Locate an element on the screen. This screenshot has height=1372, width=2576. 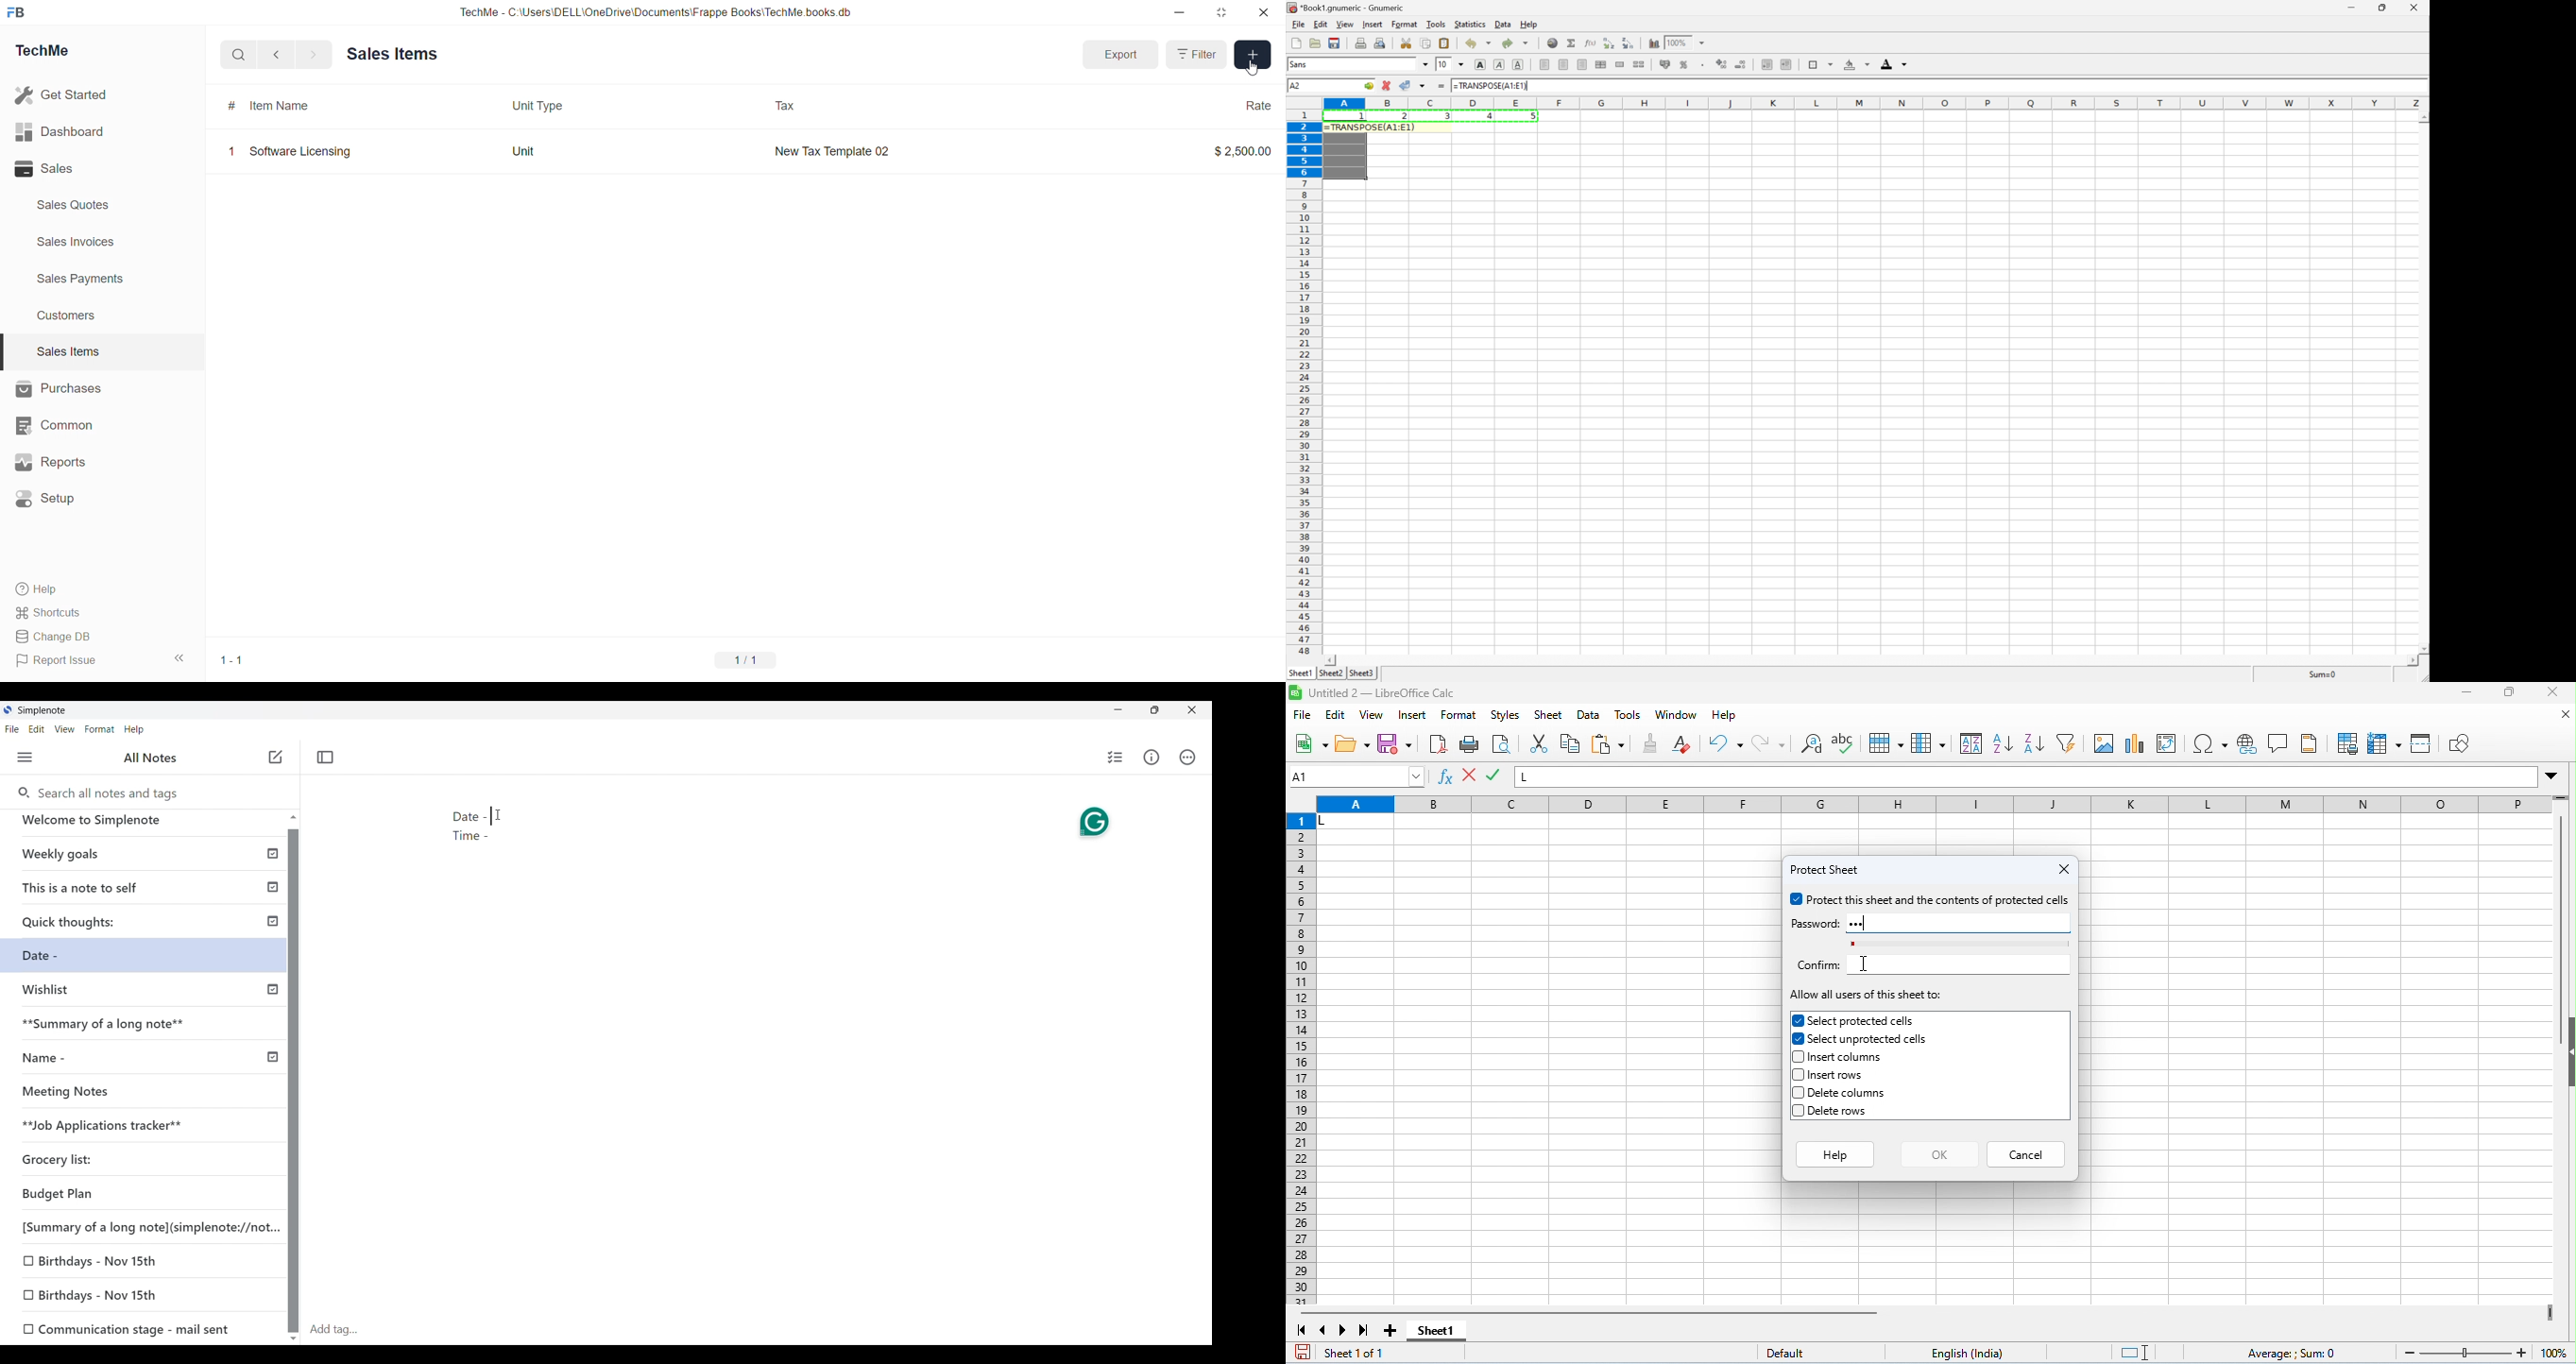
search is located at coordinates (239, 54).